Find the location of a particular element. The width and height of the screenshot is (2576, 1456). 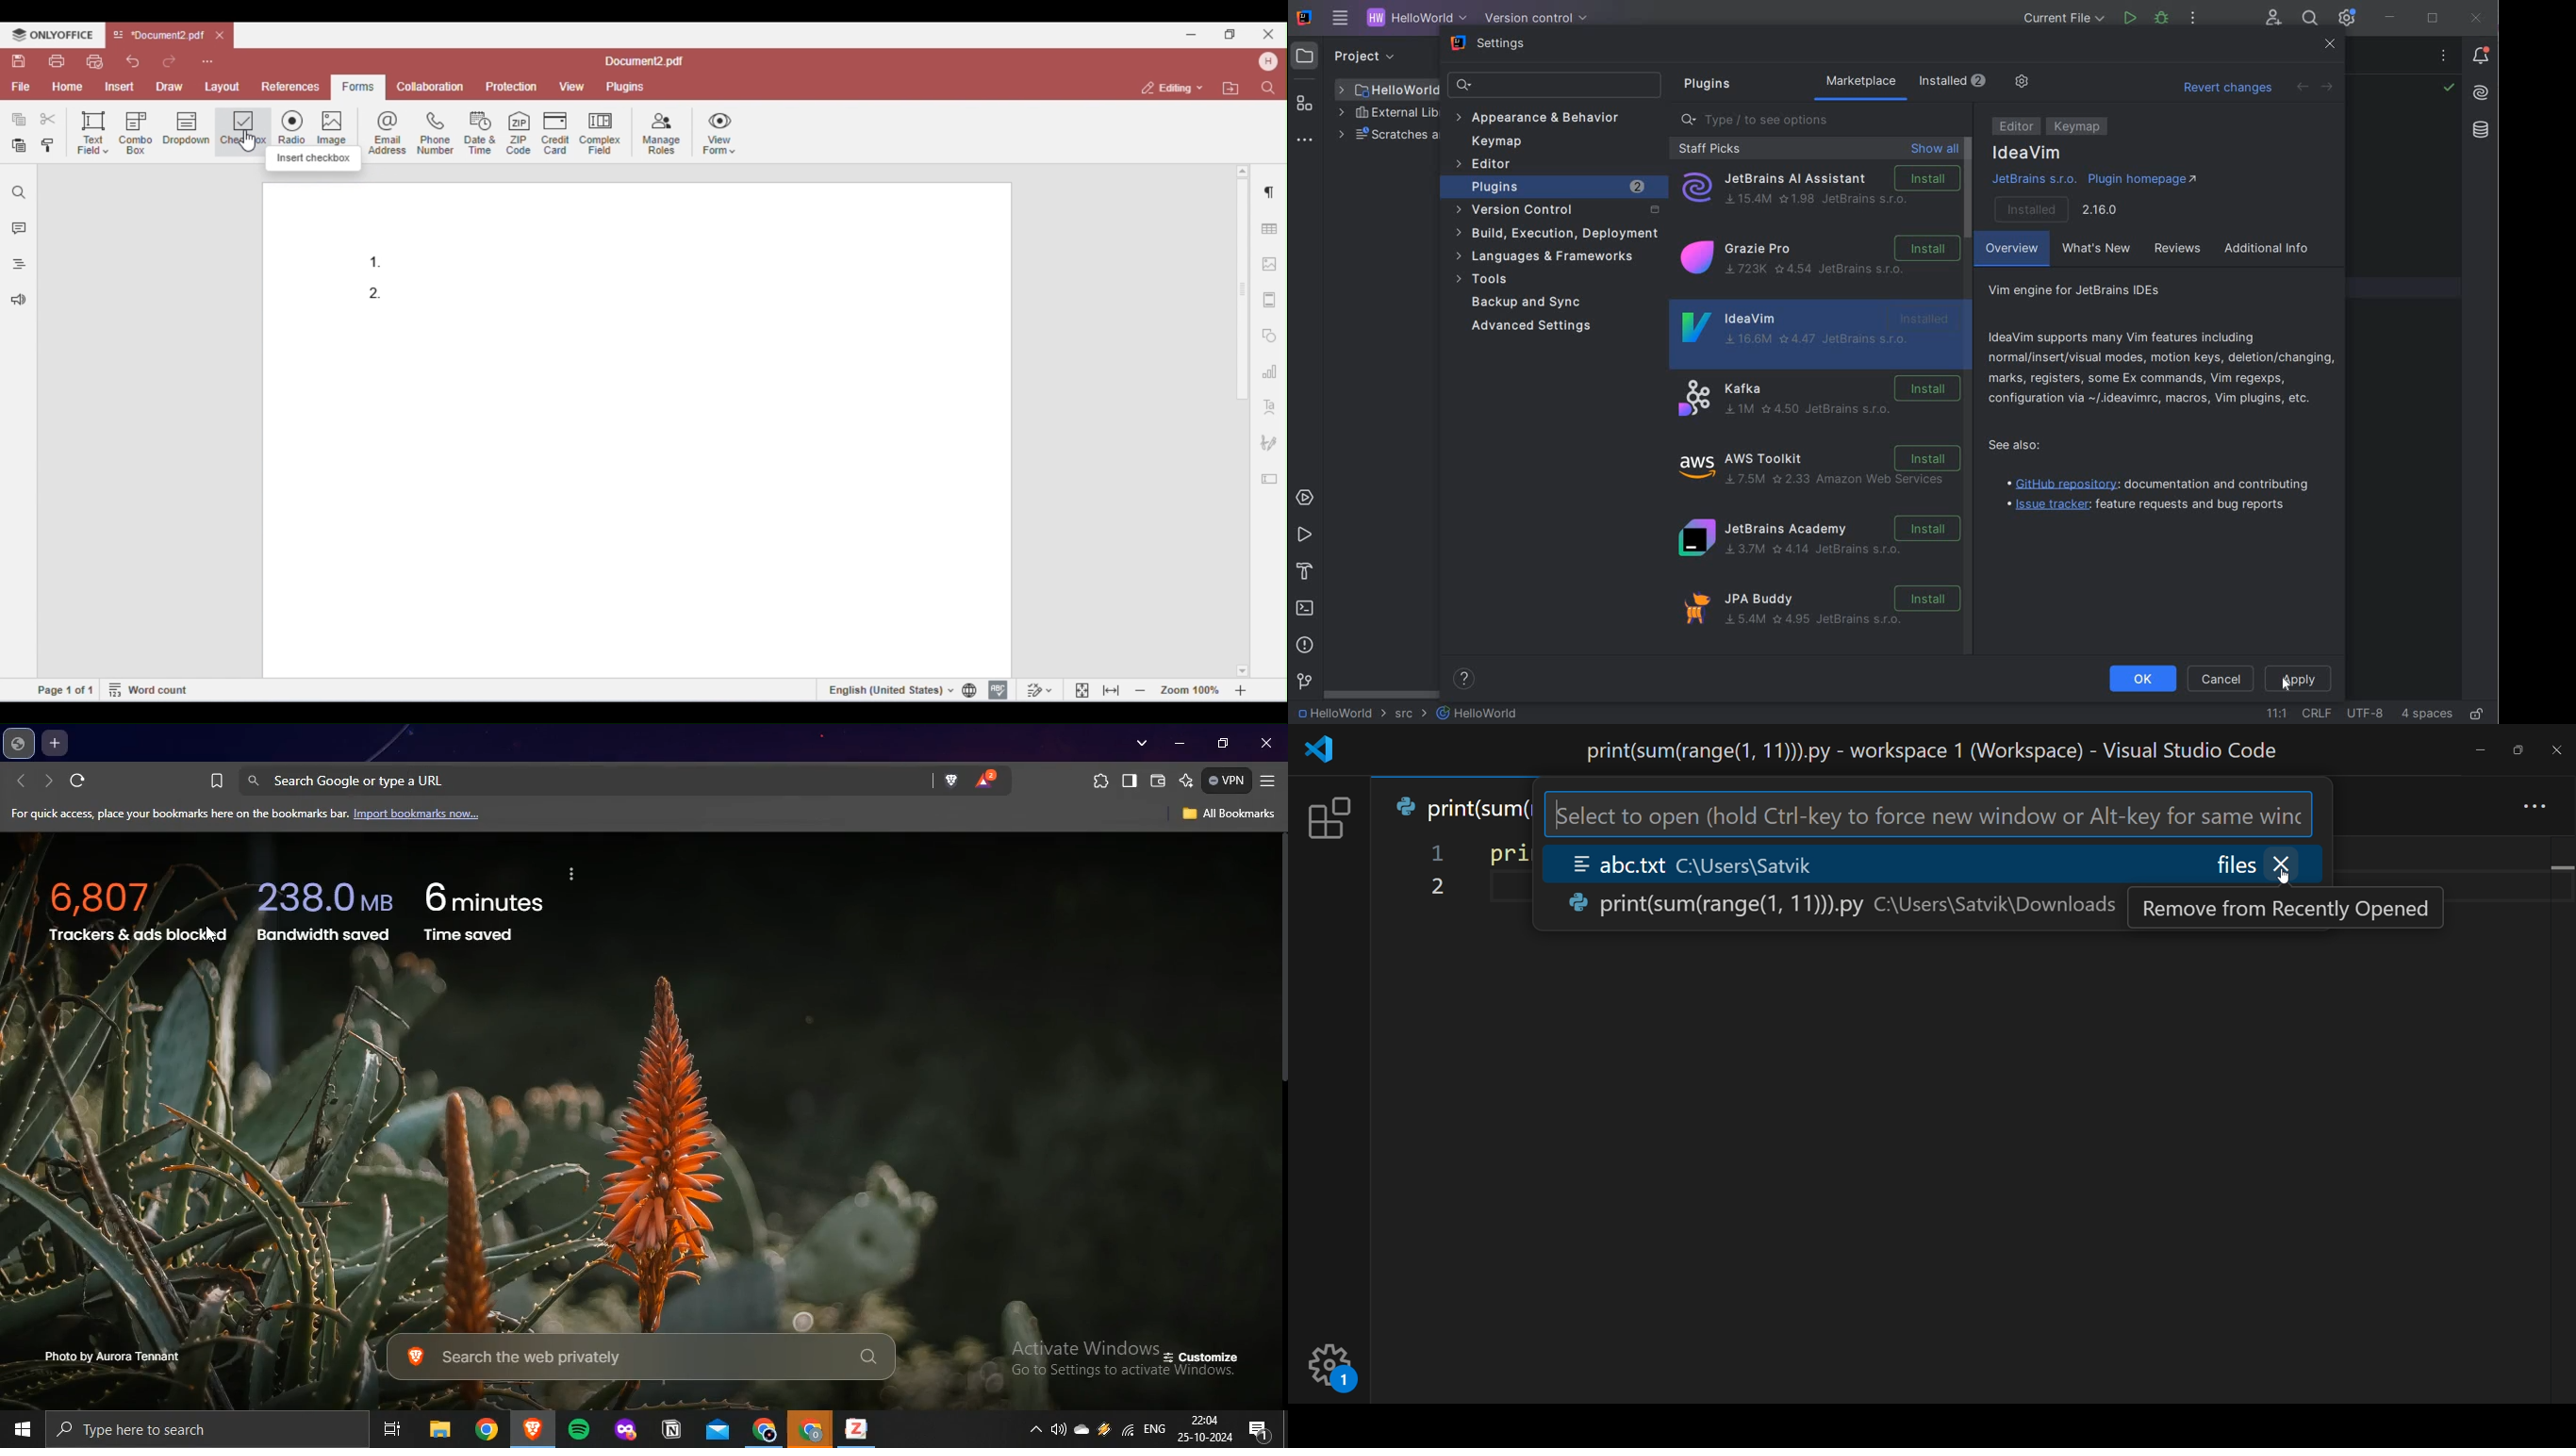

print(sum( is located at coordinates (1459, 808).